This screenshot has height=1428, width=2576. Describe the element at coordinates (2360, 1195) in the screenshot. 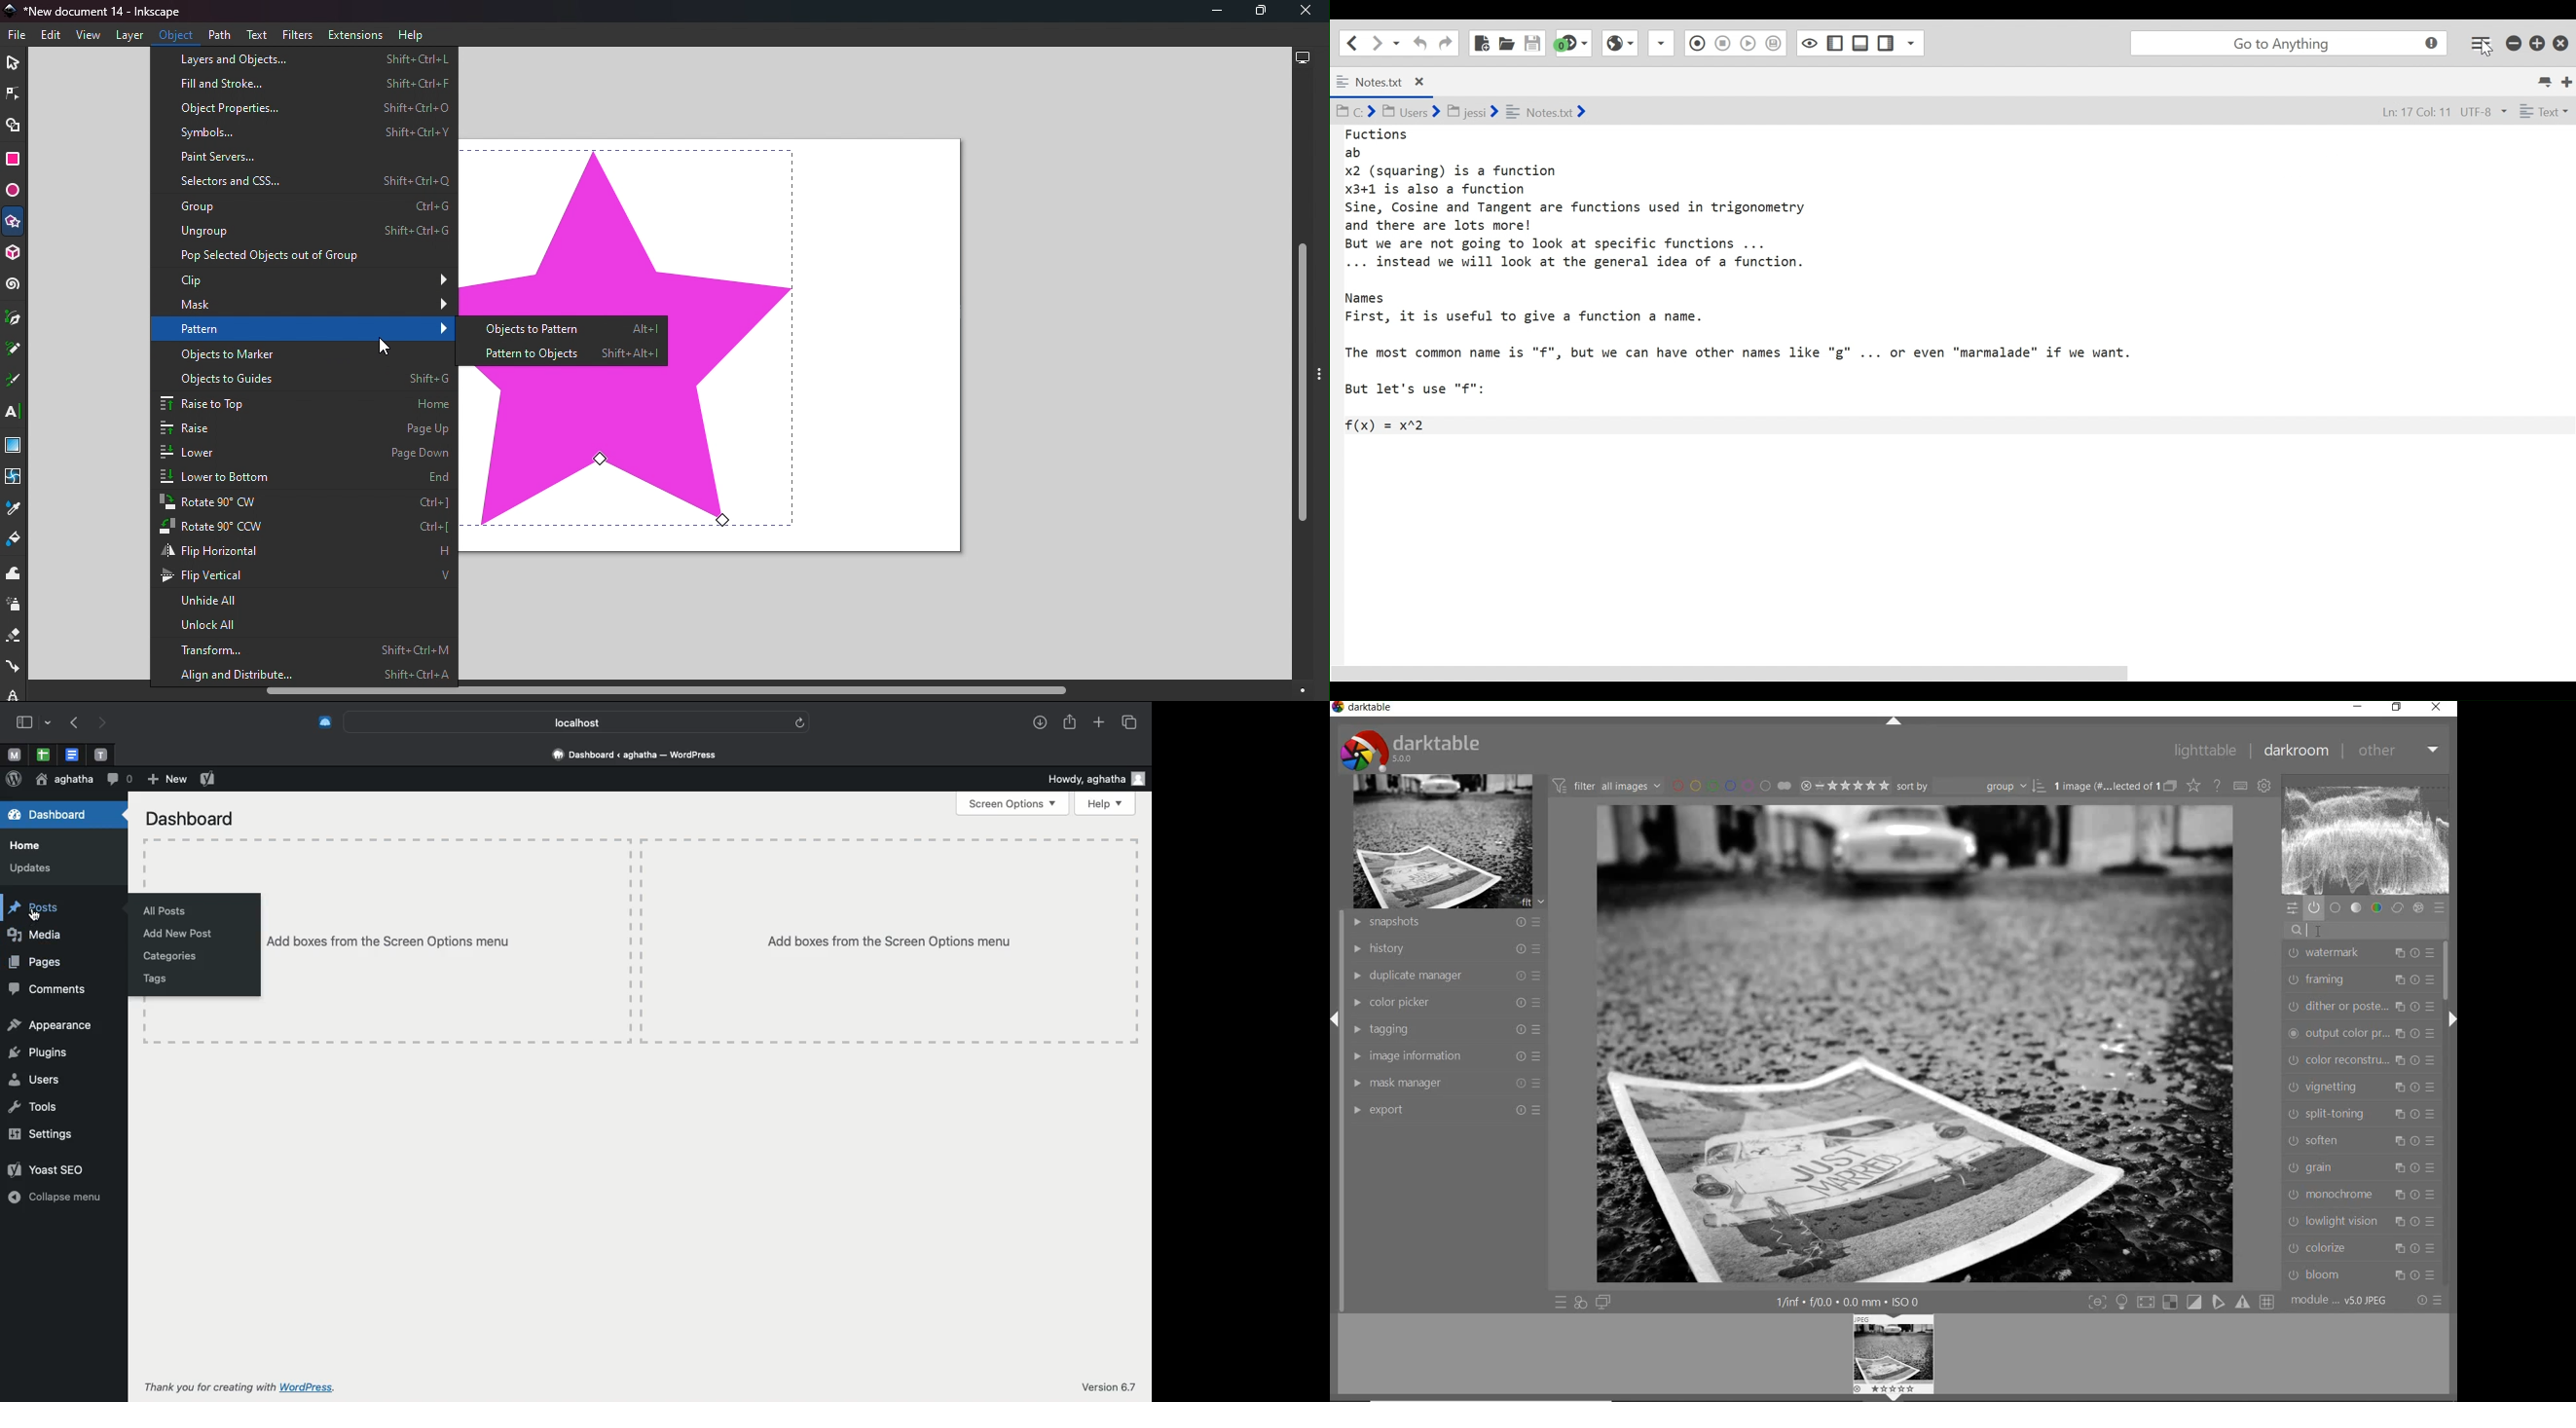

I see `monochrome` at that location.